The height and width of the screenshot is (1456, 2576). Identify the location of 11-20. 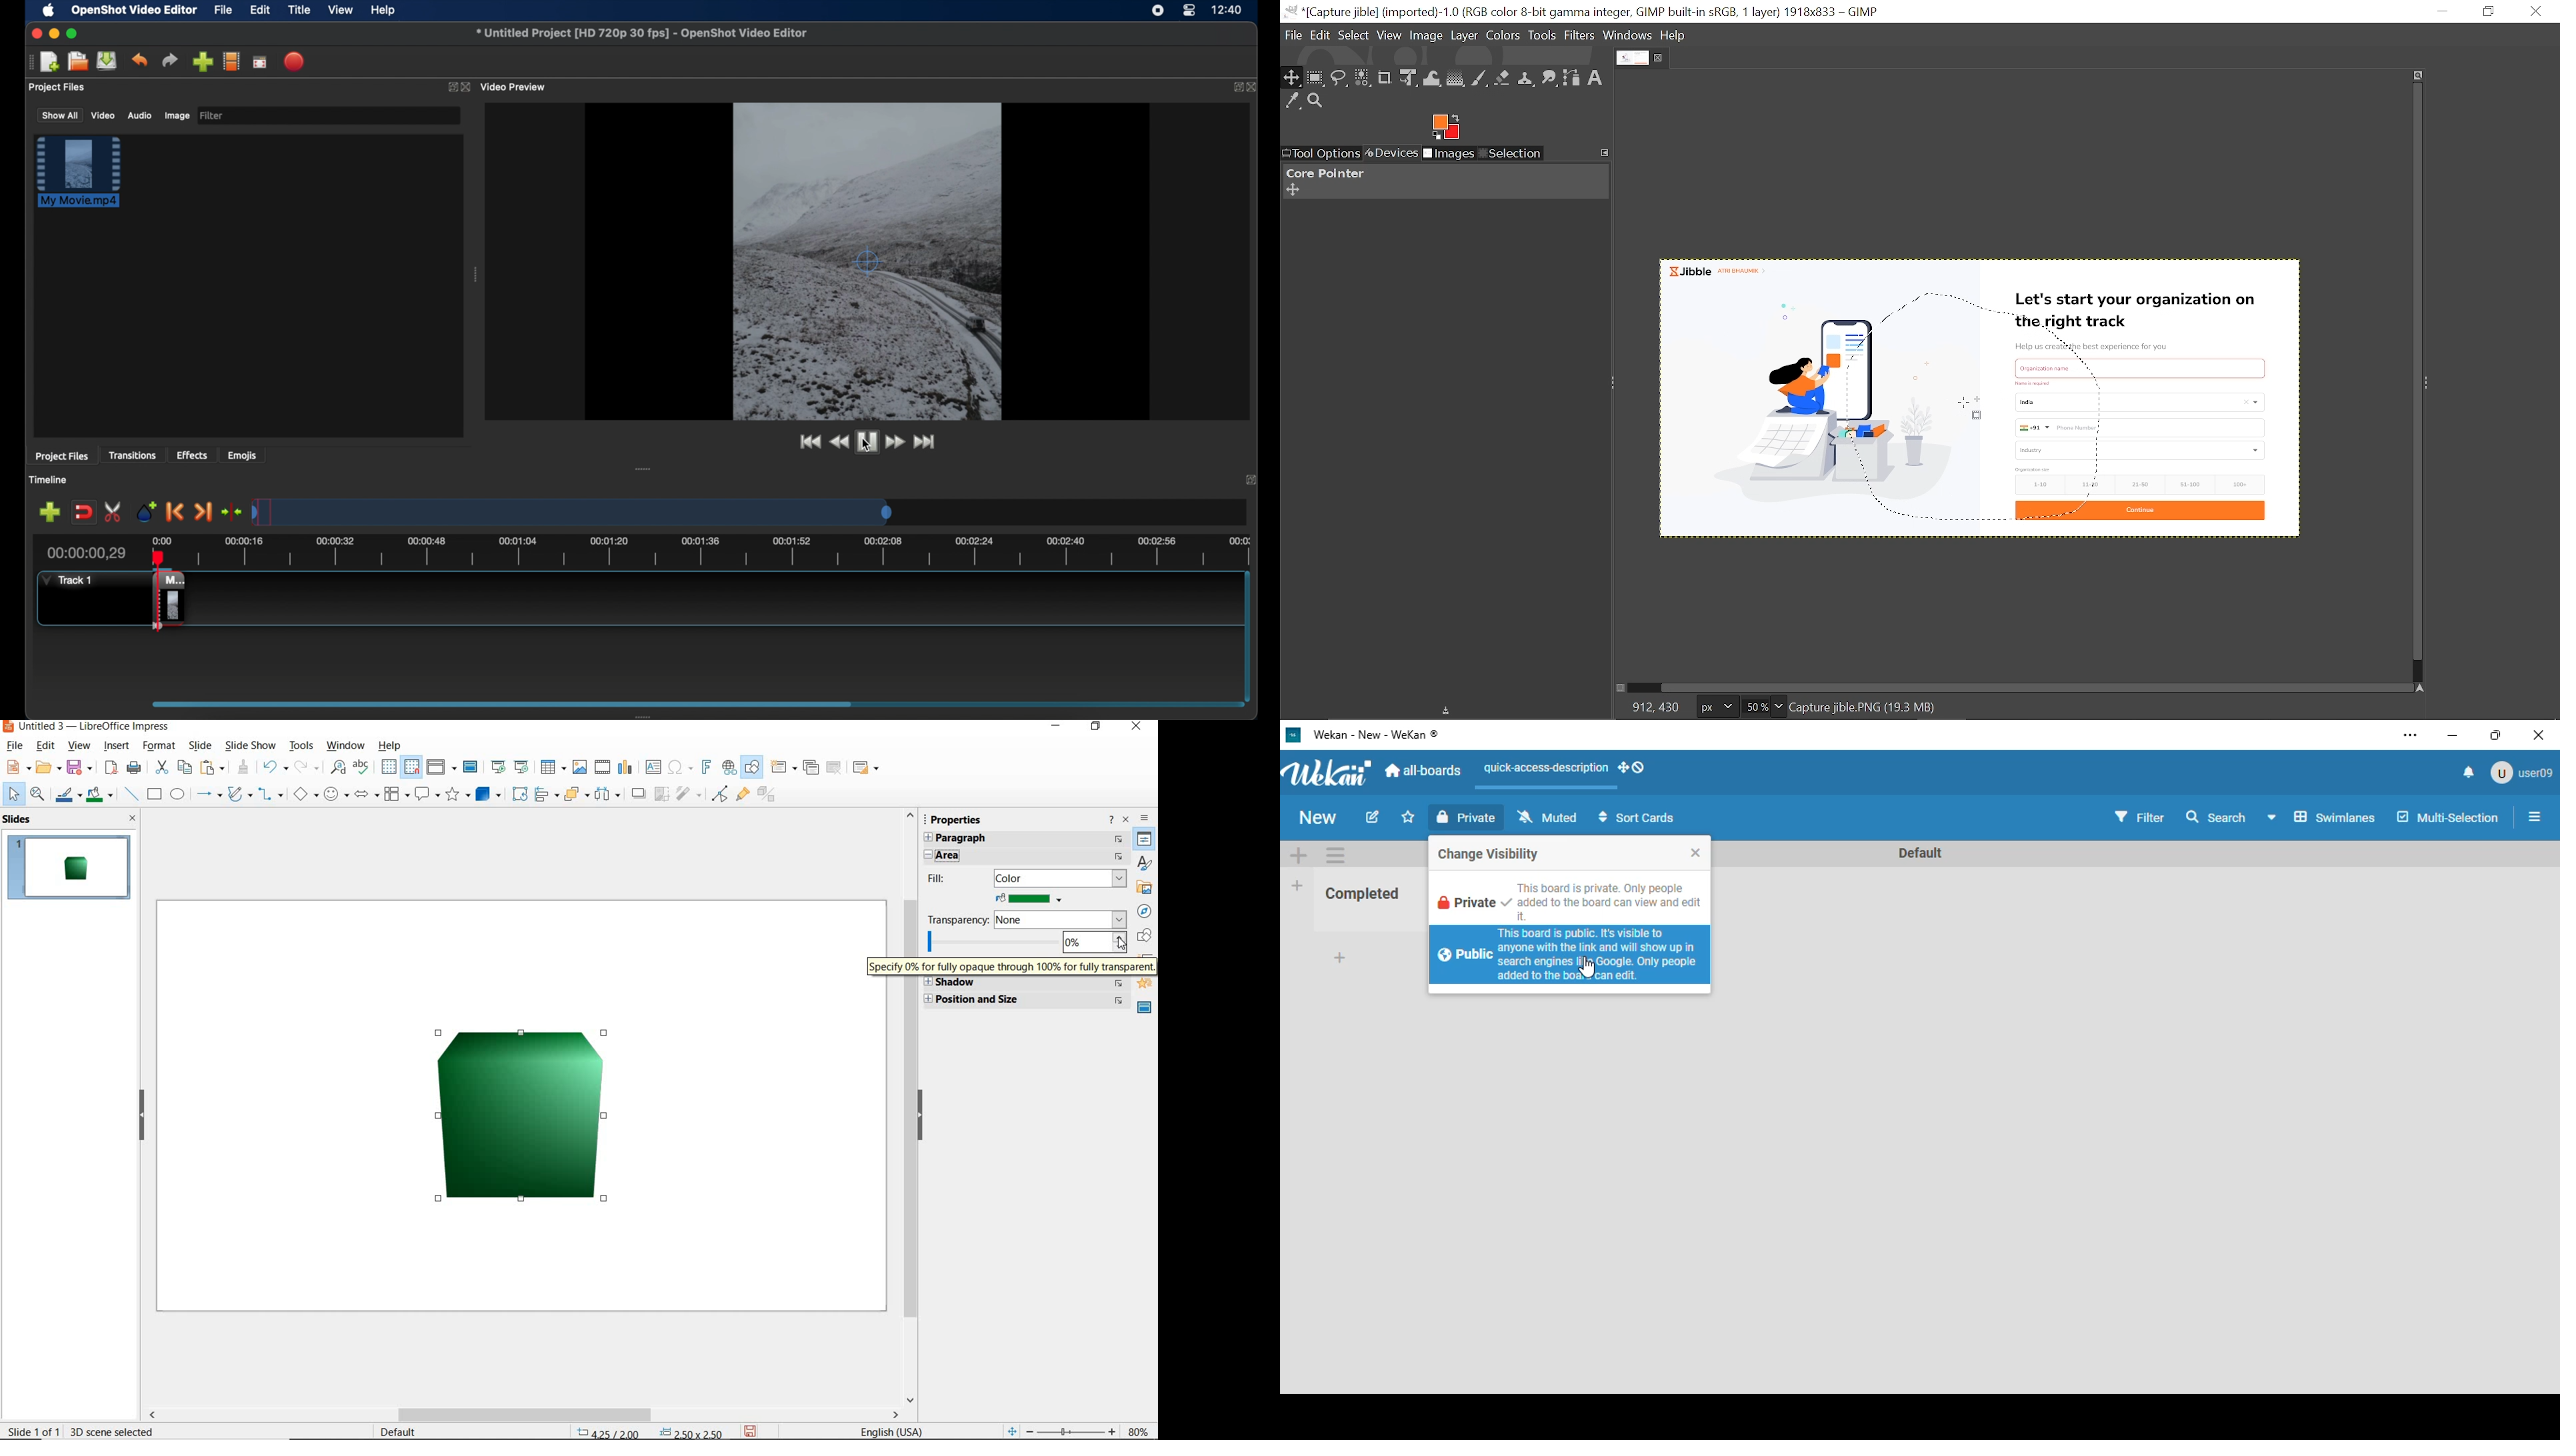
(2094, 483).